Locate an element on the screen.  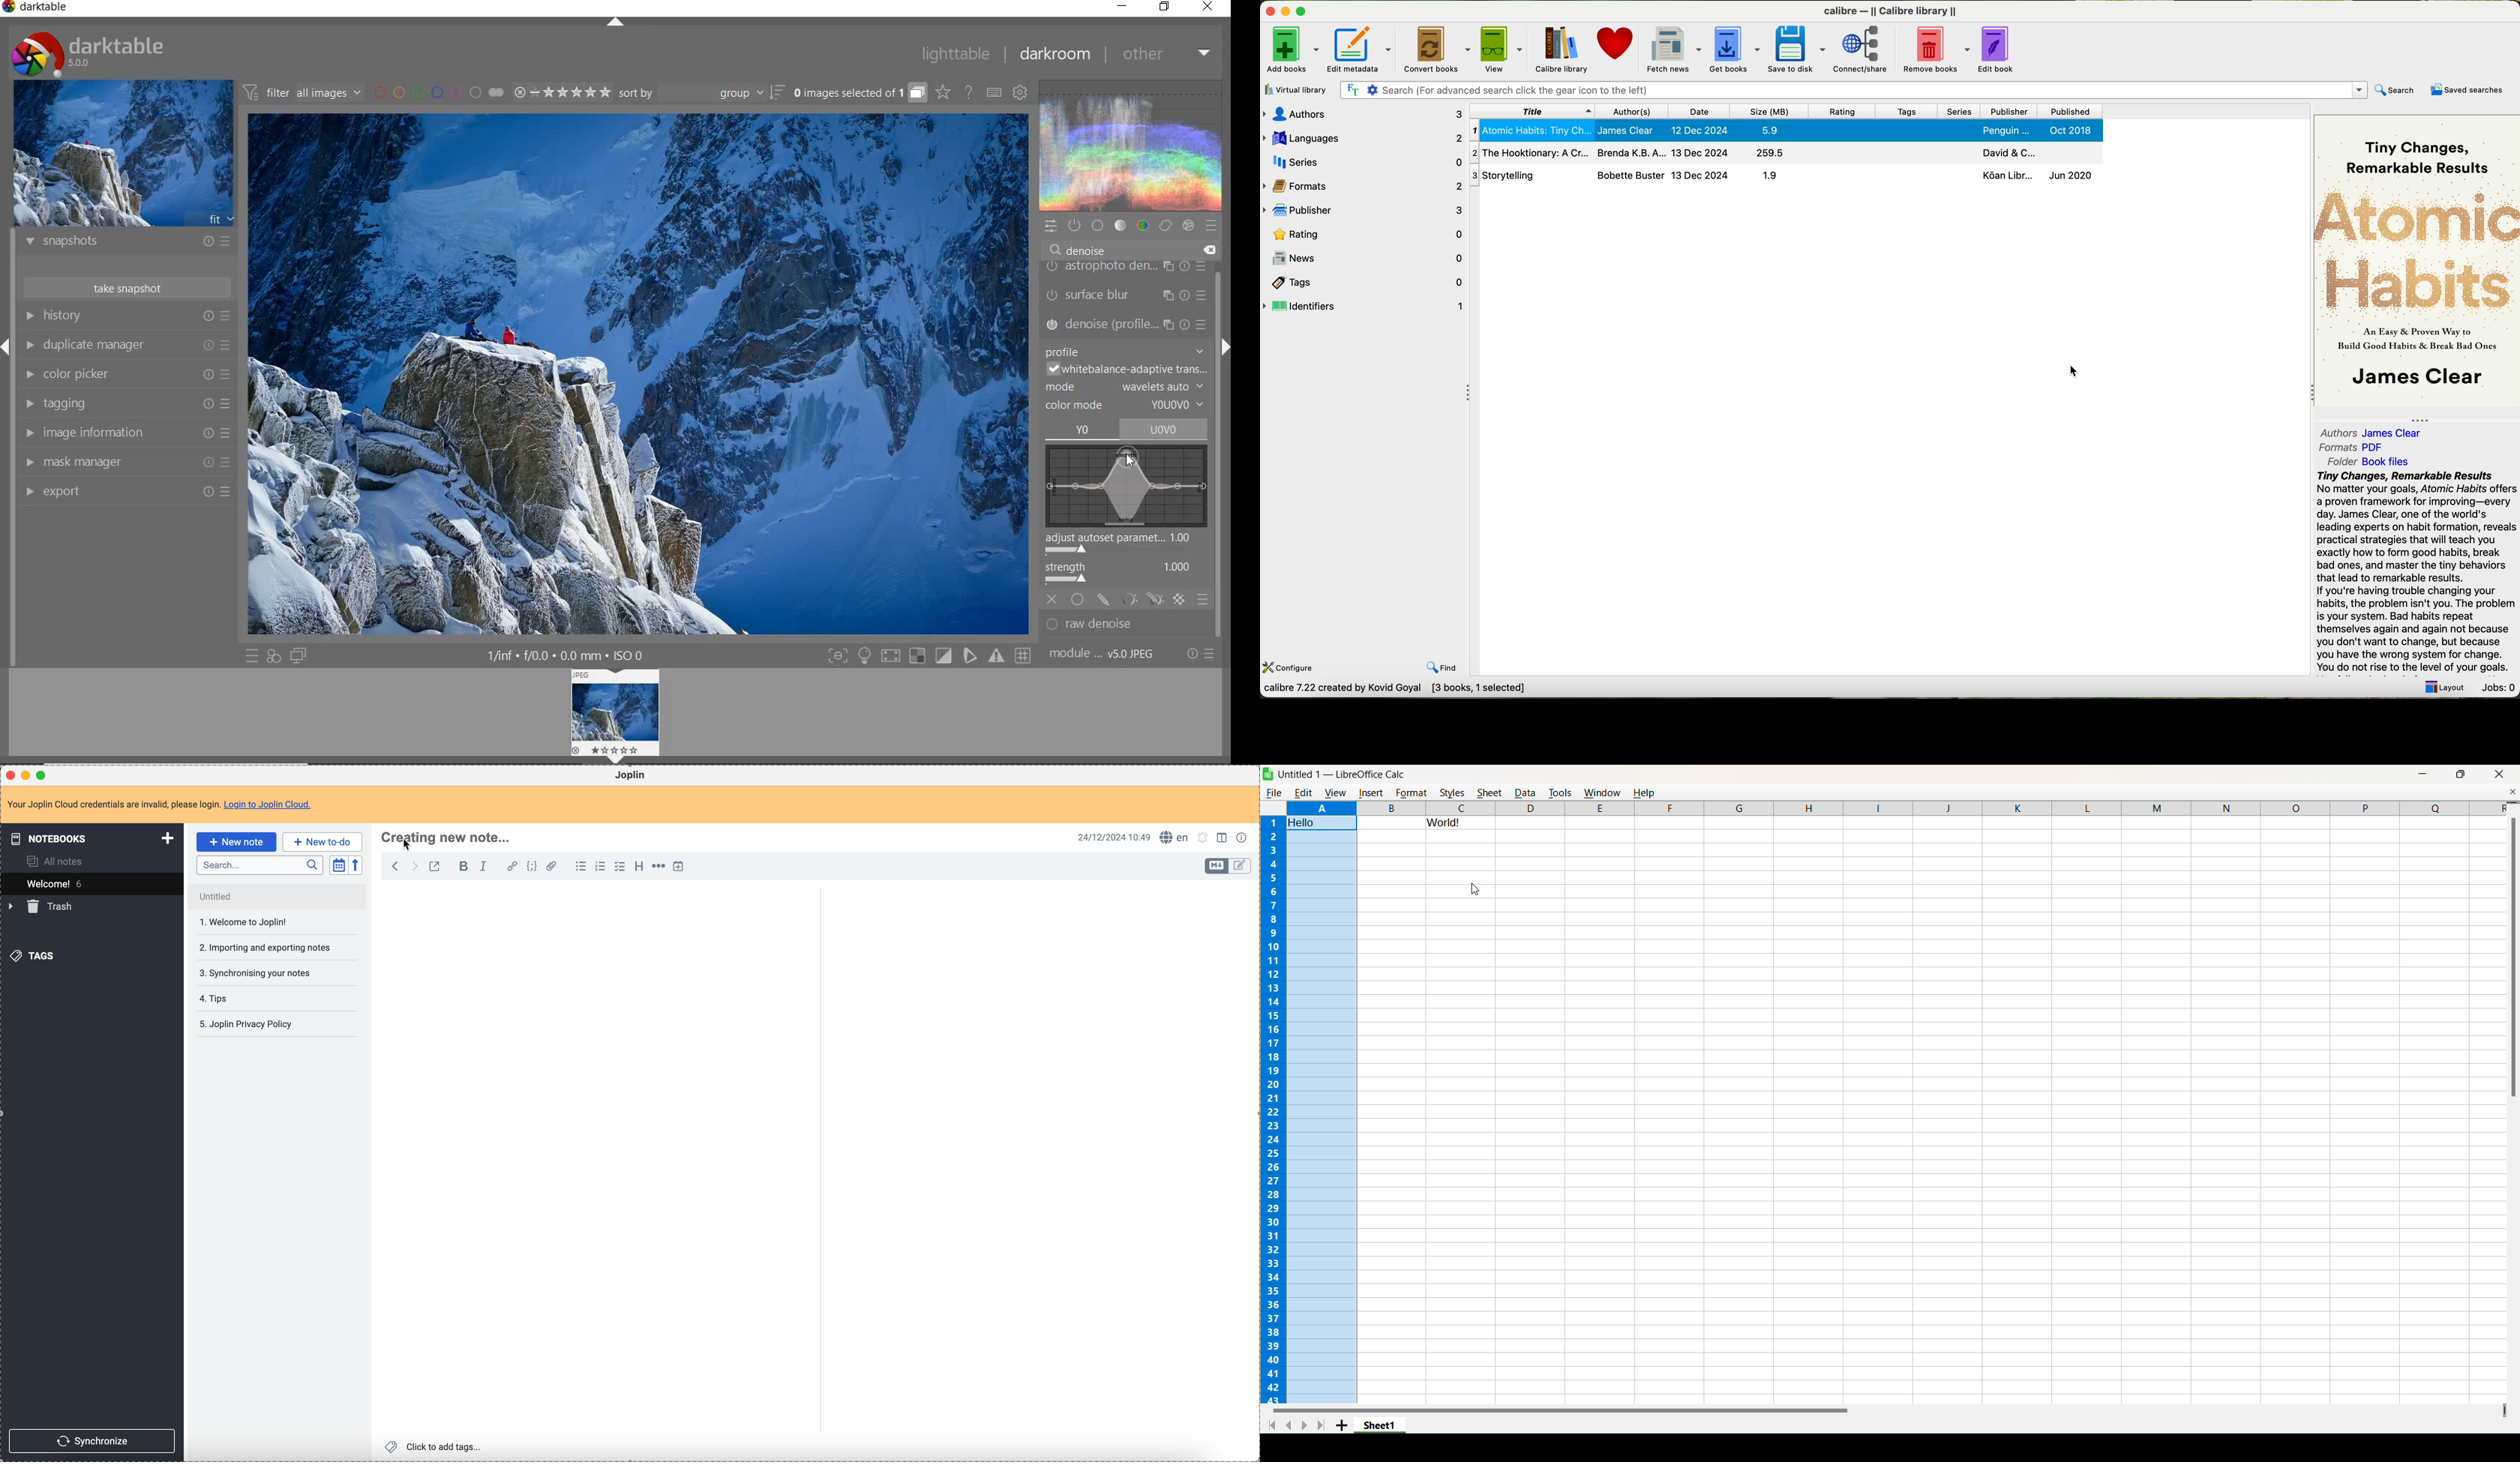
Toggle modes is located at coordinates (929, 654).